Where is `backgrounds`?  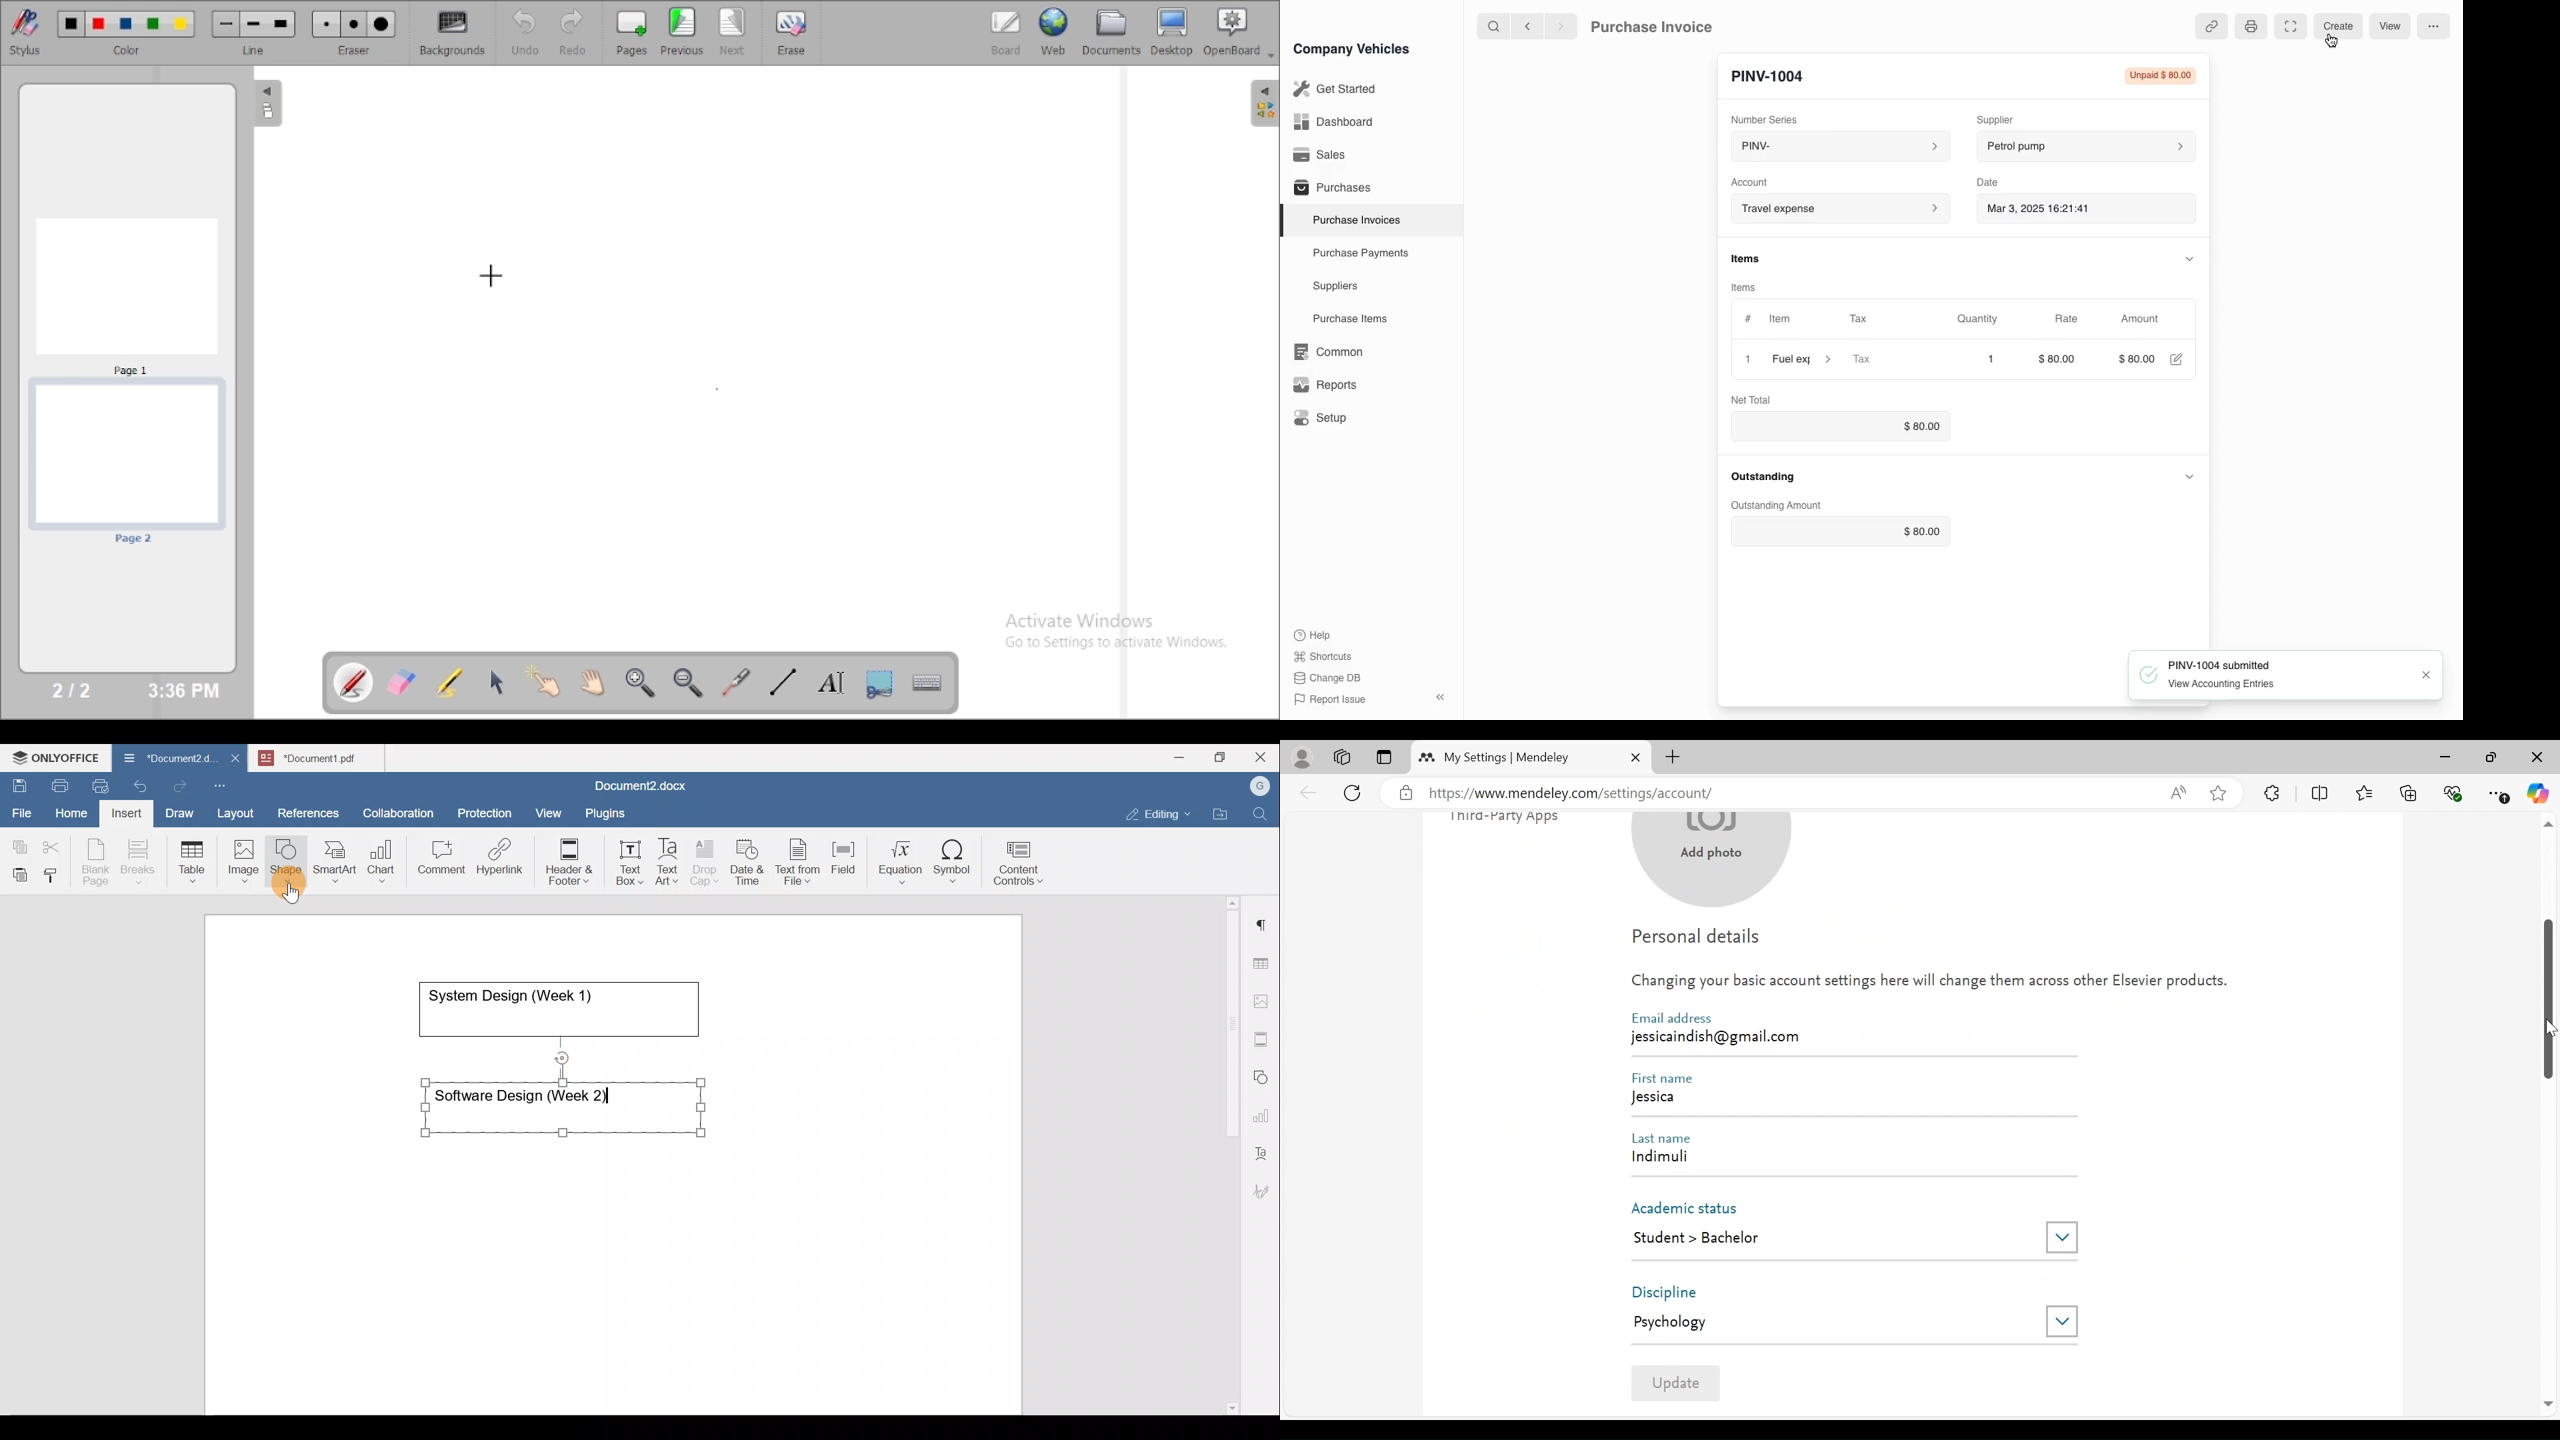 backgrounds is located at coordinates (454, 33).